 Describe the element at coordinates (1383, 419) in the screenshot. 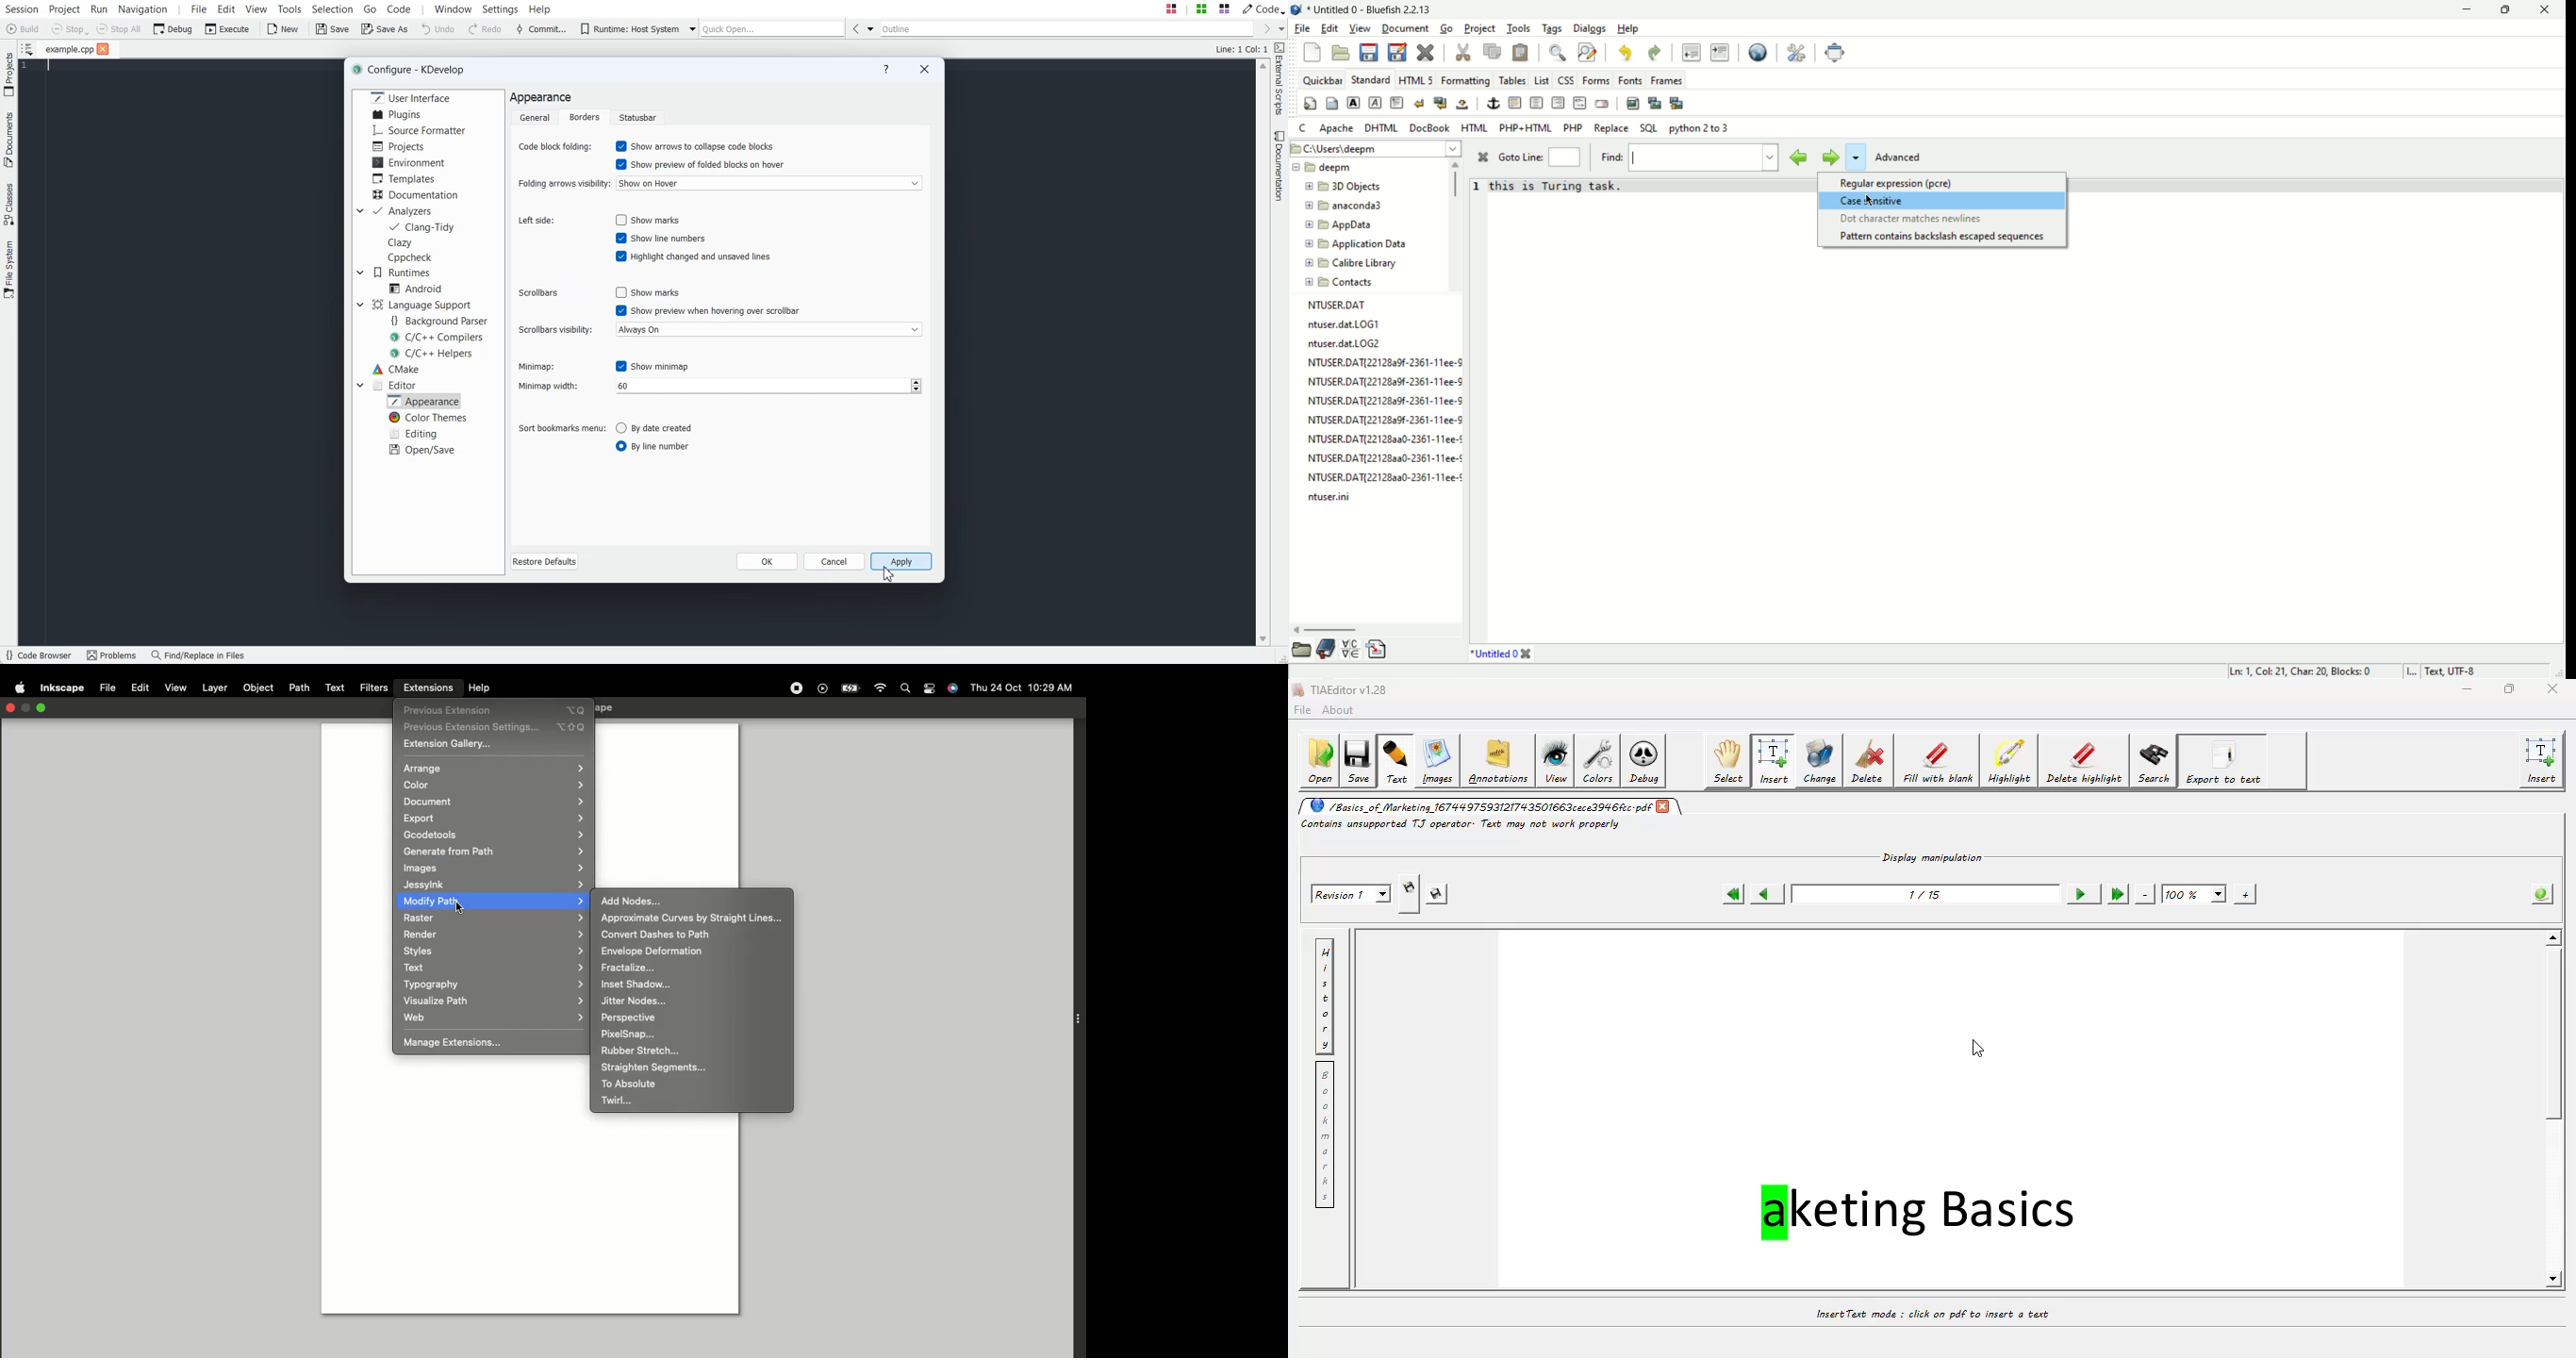

I see `NTUSER.DATI221282a9f-2361-11ee-8` at that location.